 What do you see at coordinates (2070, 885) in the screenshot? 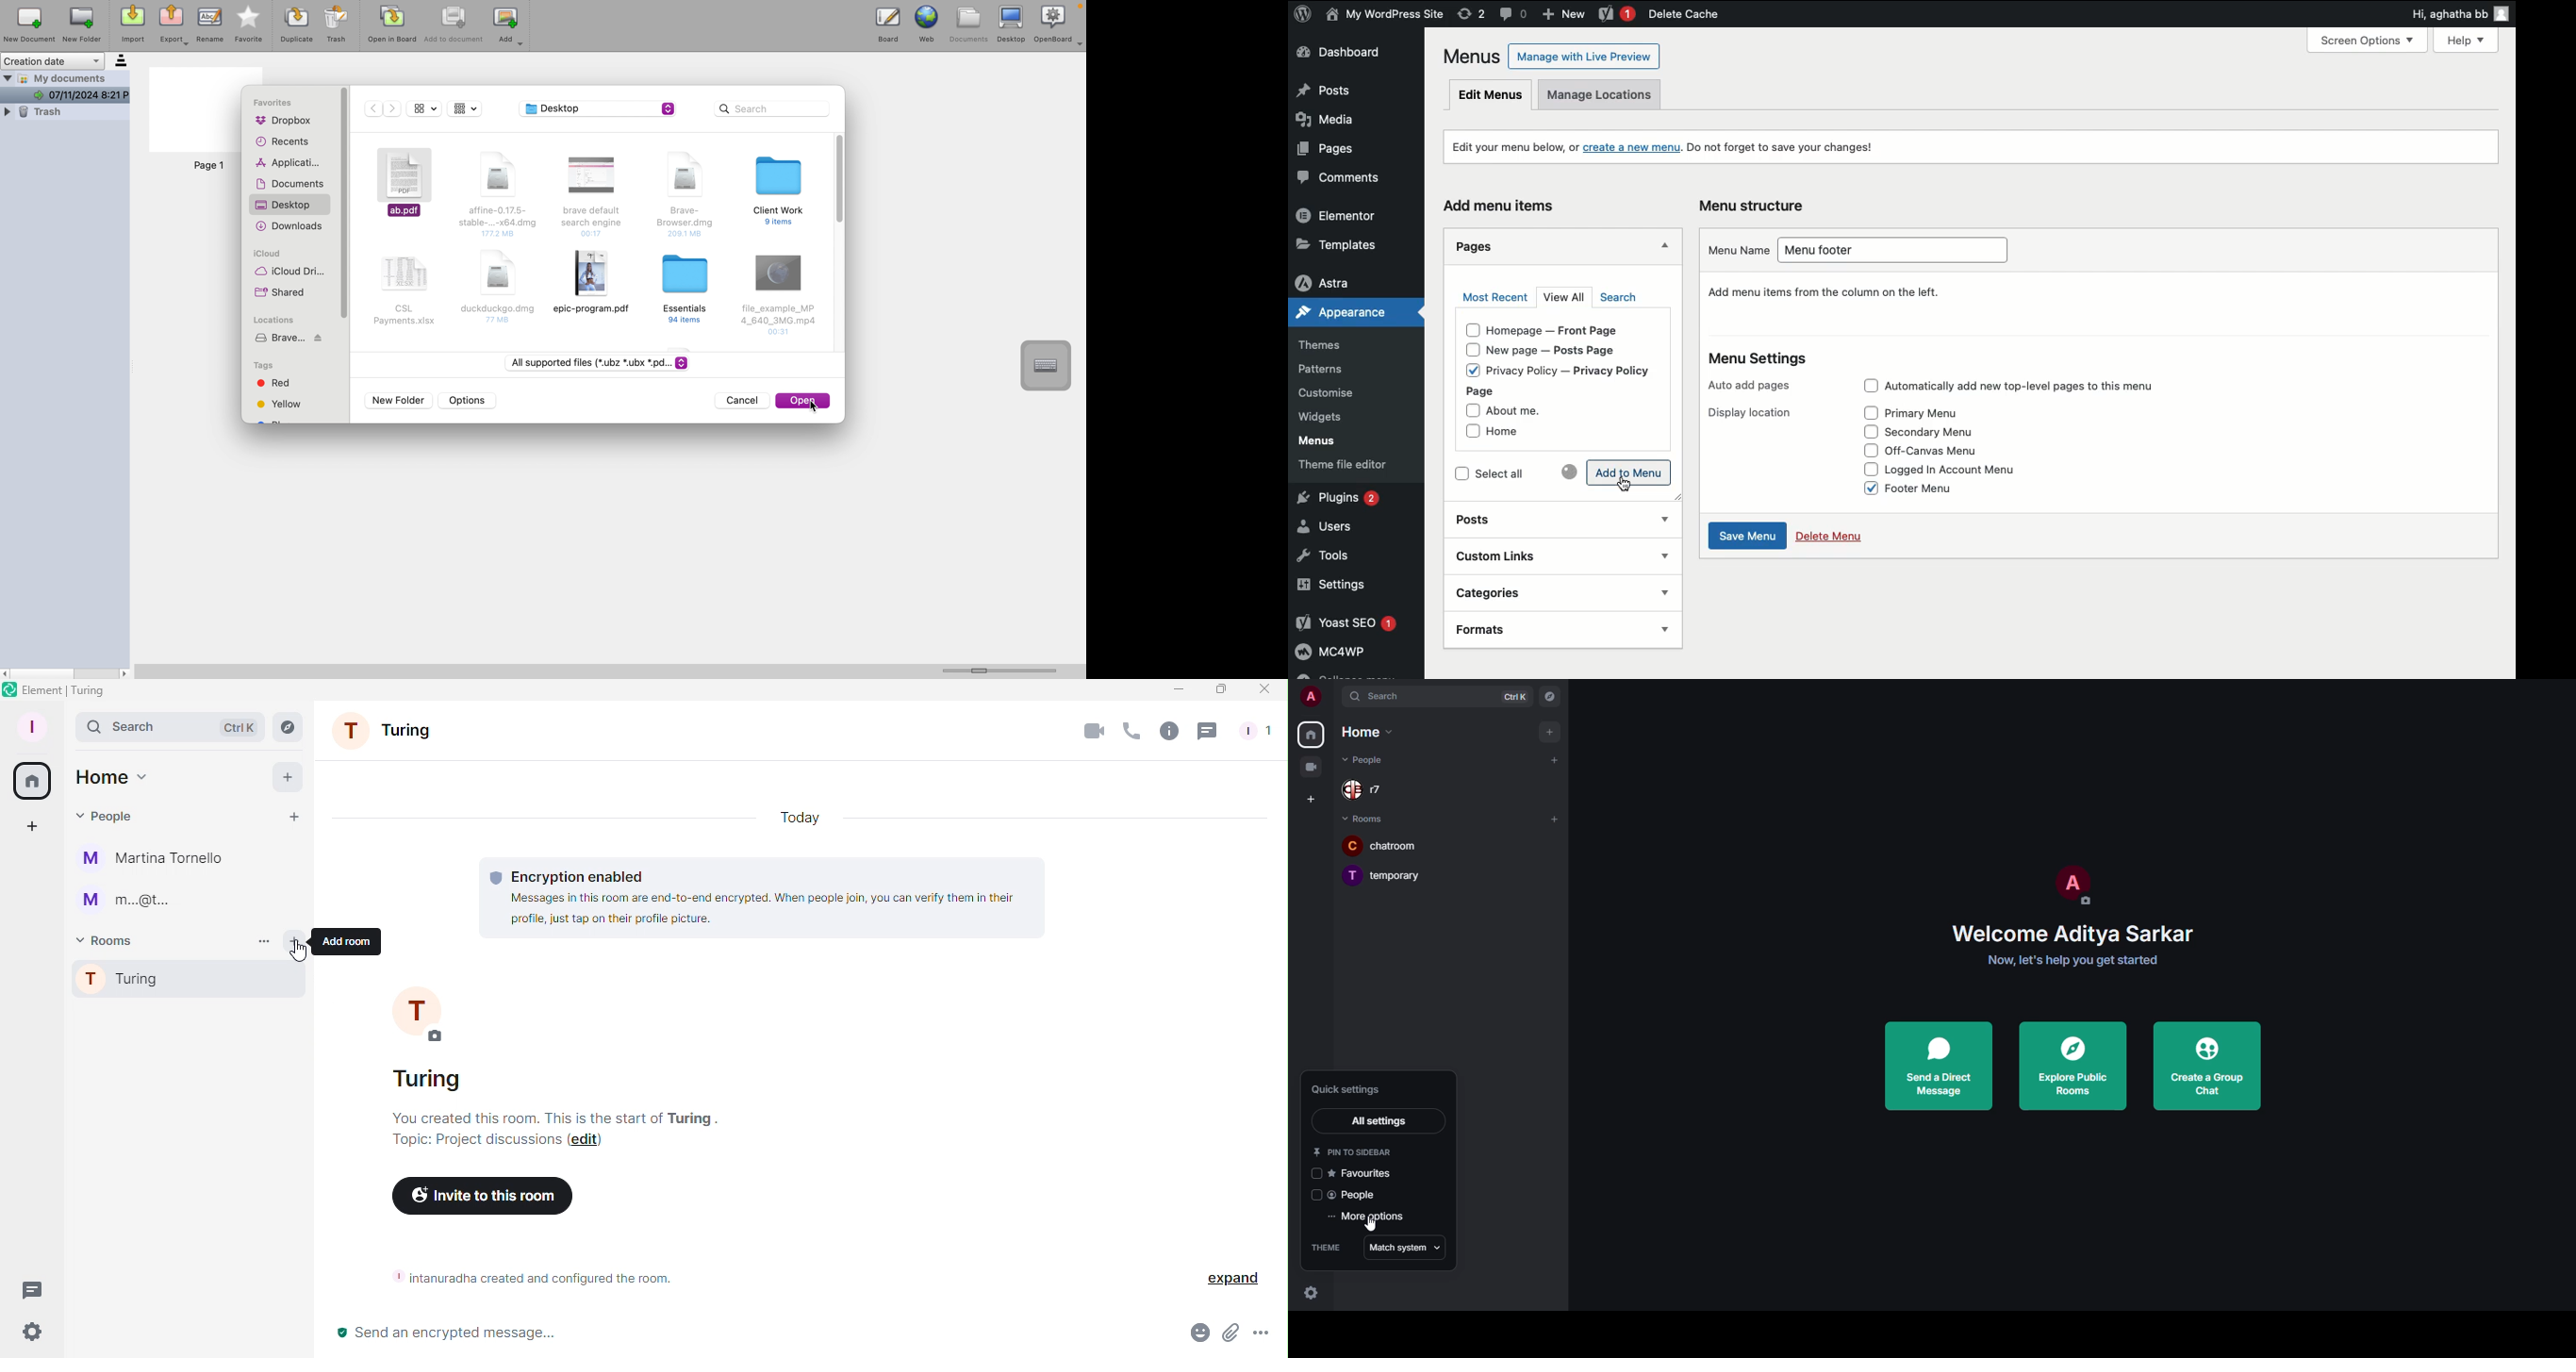
I see `profile pic` at bounding box center [2070, 885].